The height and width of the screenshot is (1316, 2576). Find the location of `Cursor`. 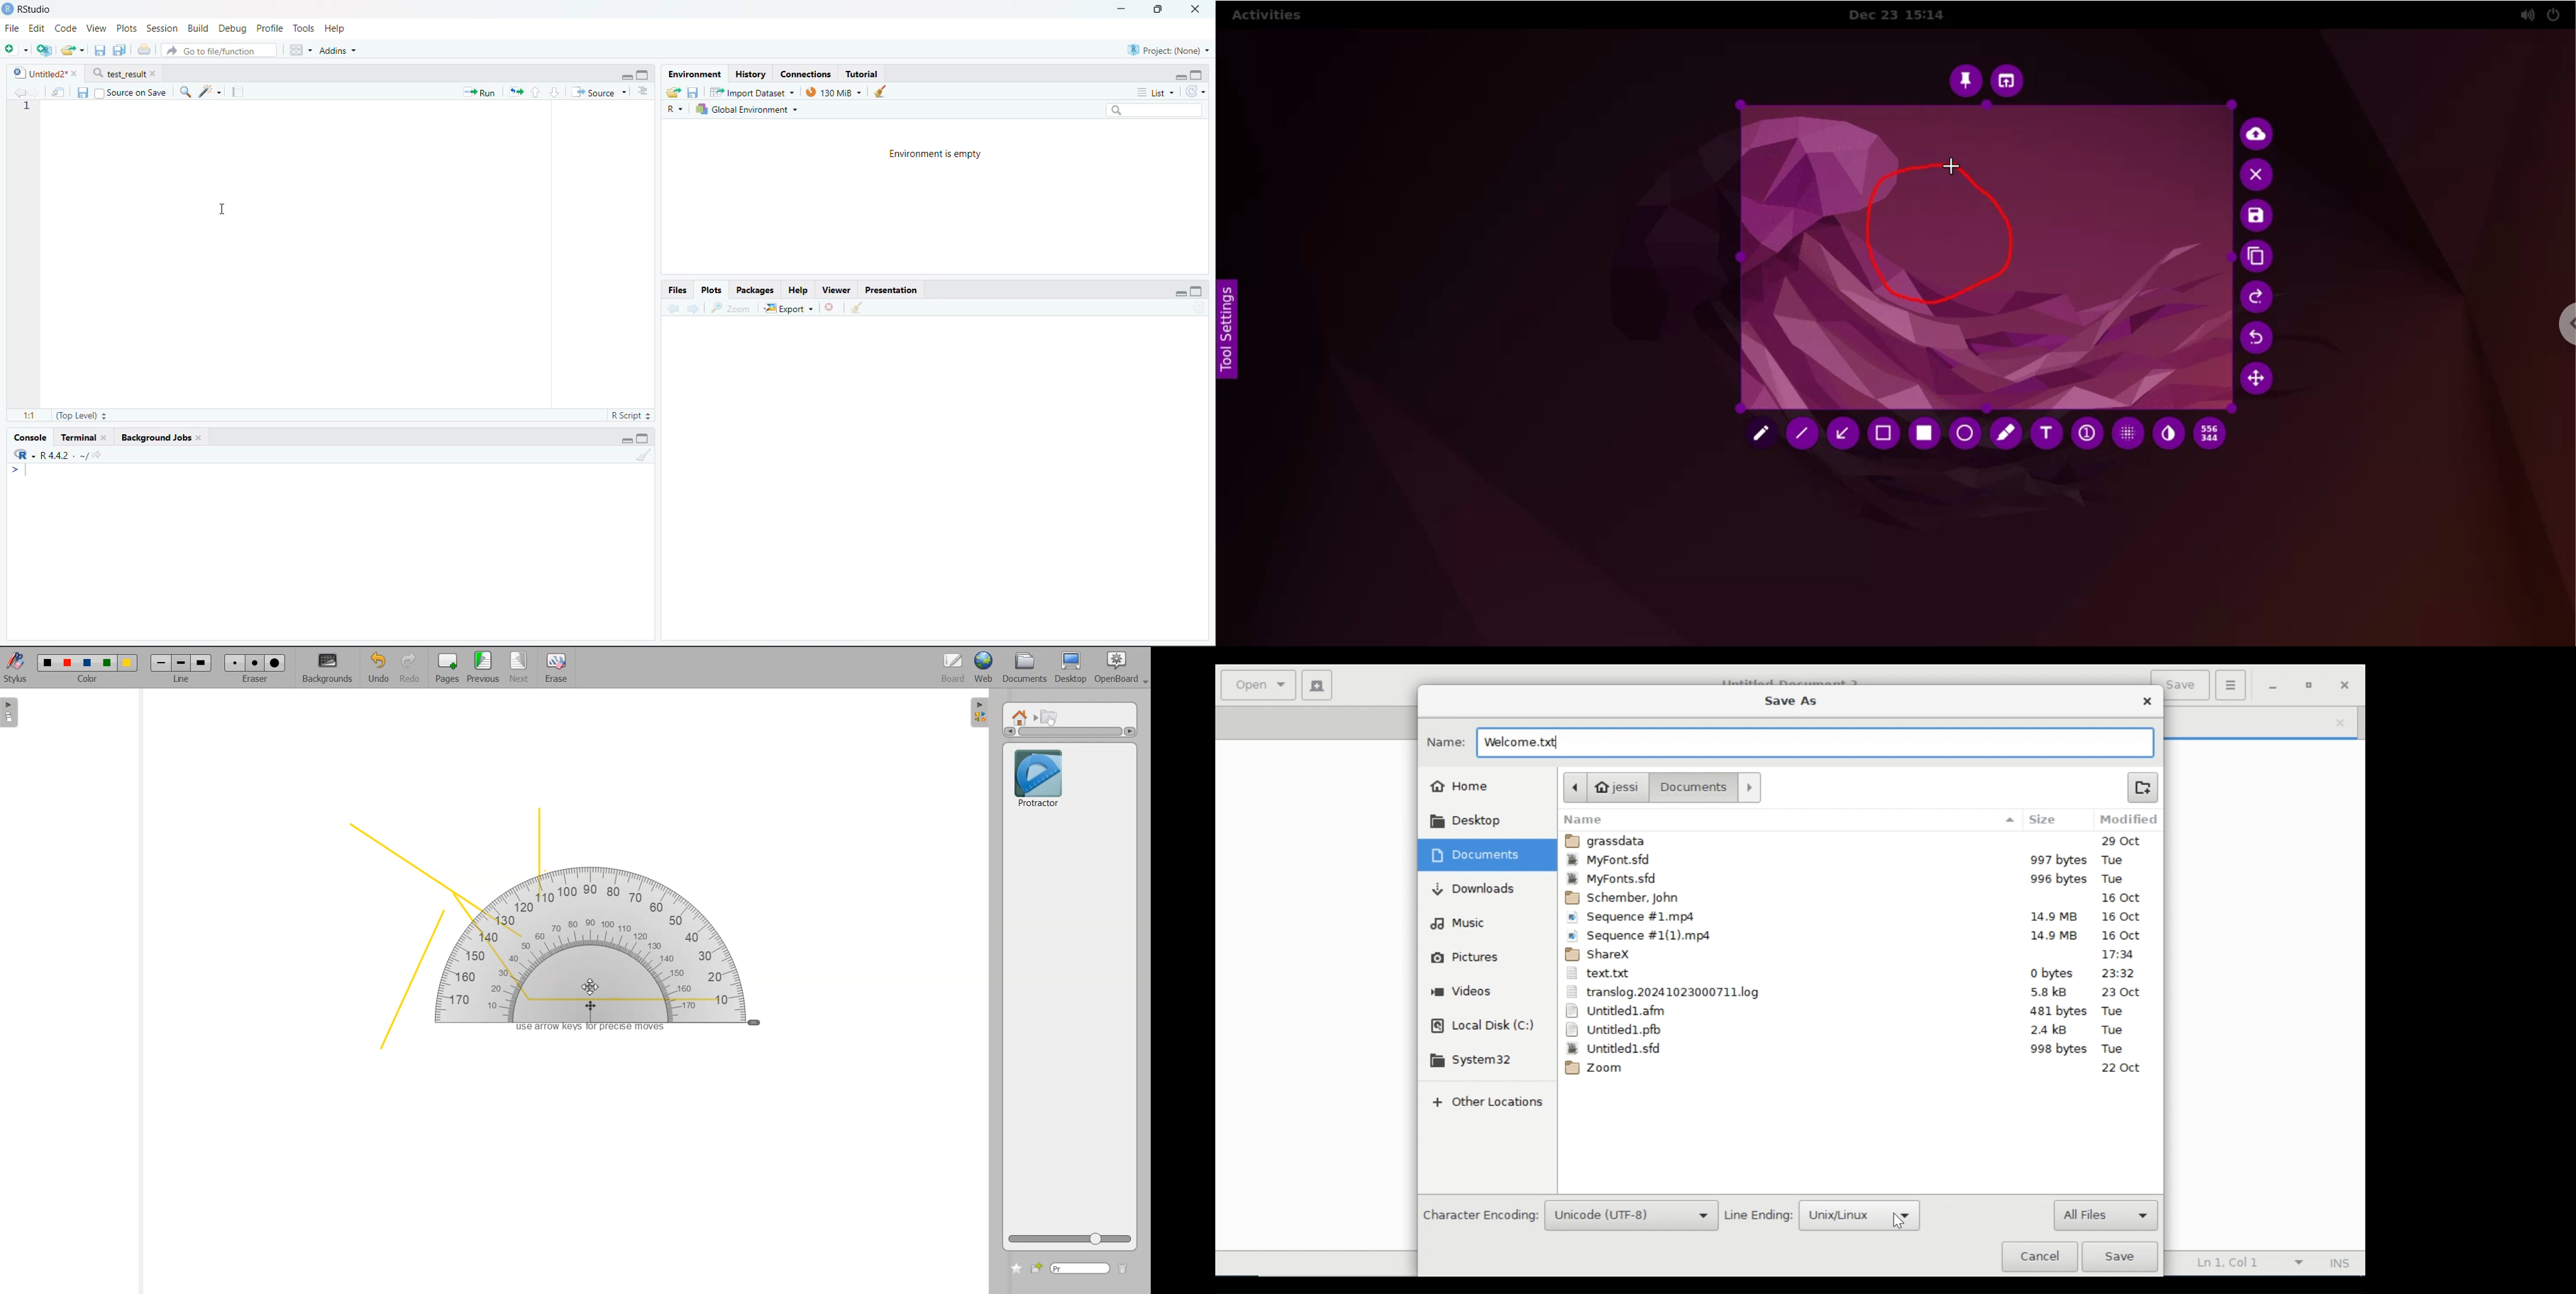

Cursor is located at coordinates (221, 113).